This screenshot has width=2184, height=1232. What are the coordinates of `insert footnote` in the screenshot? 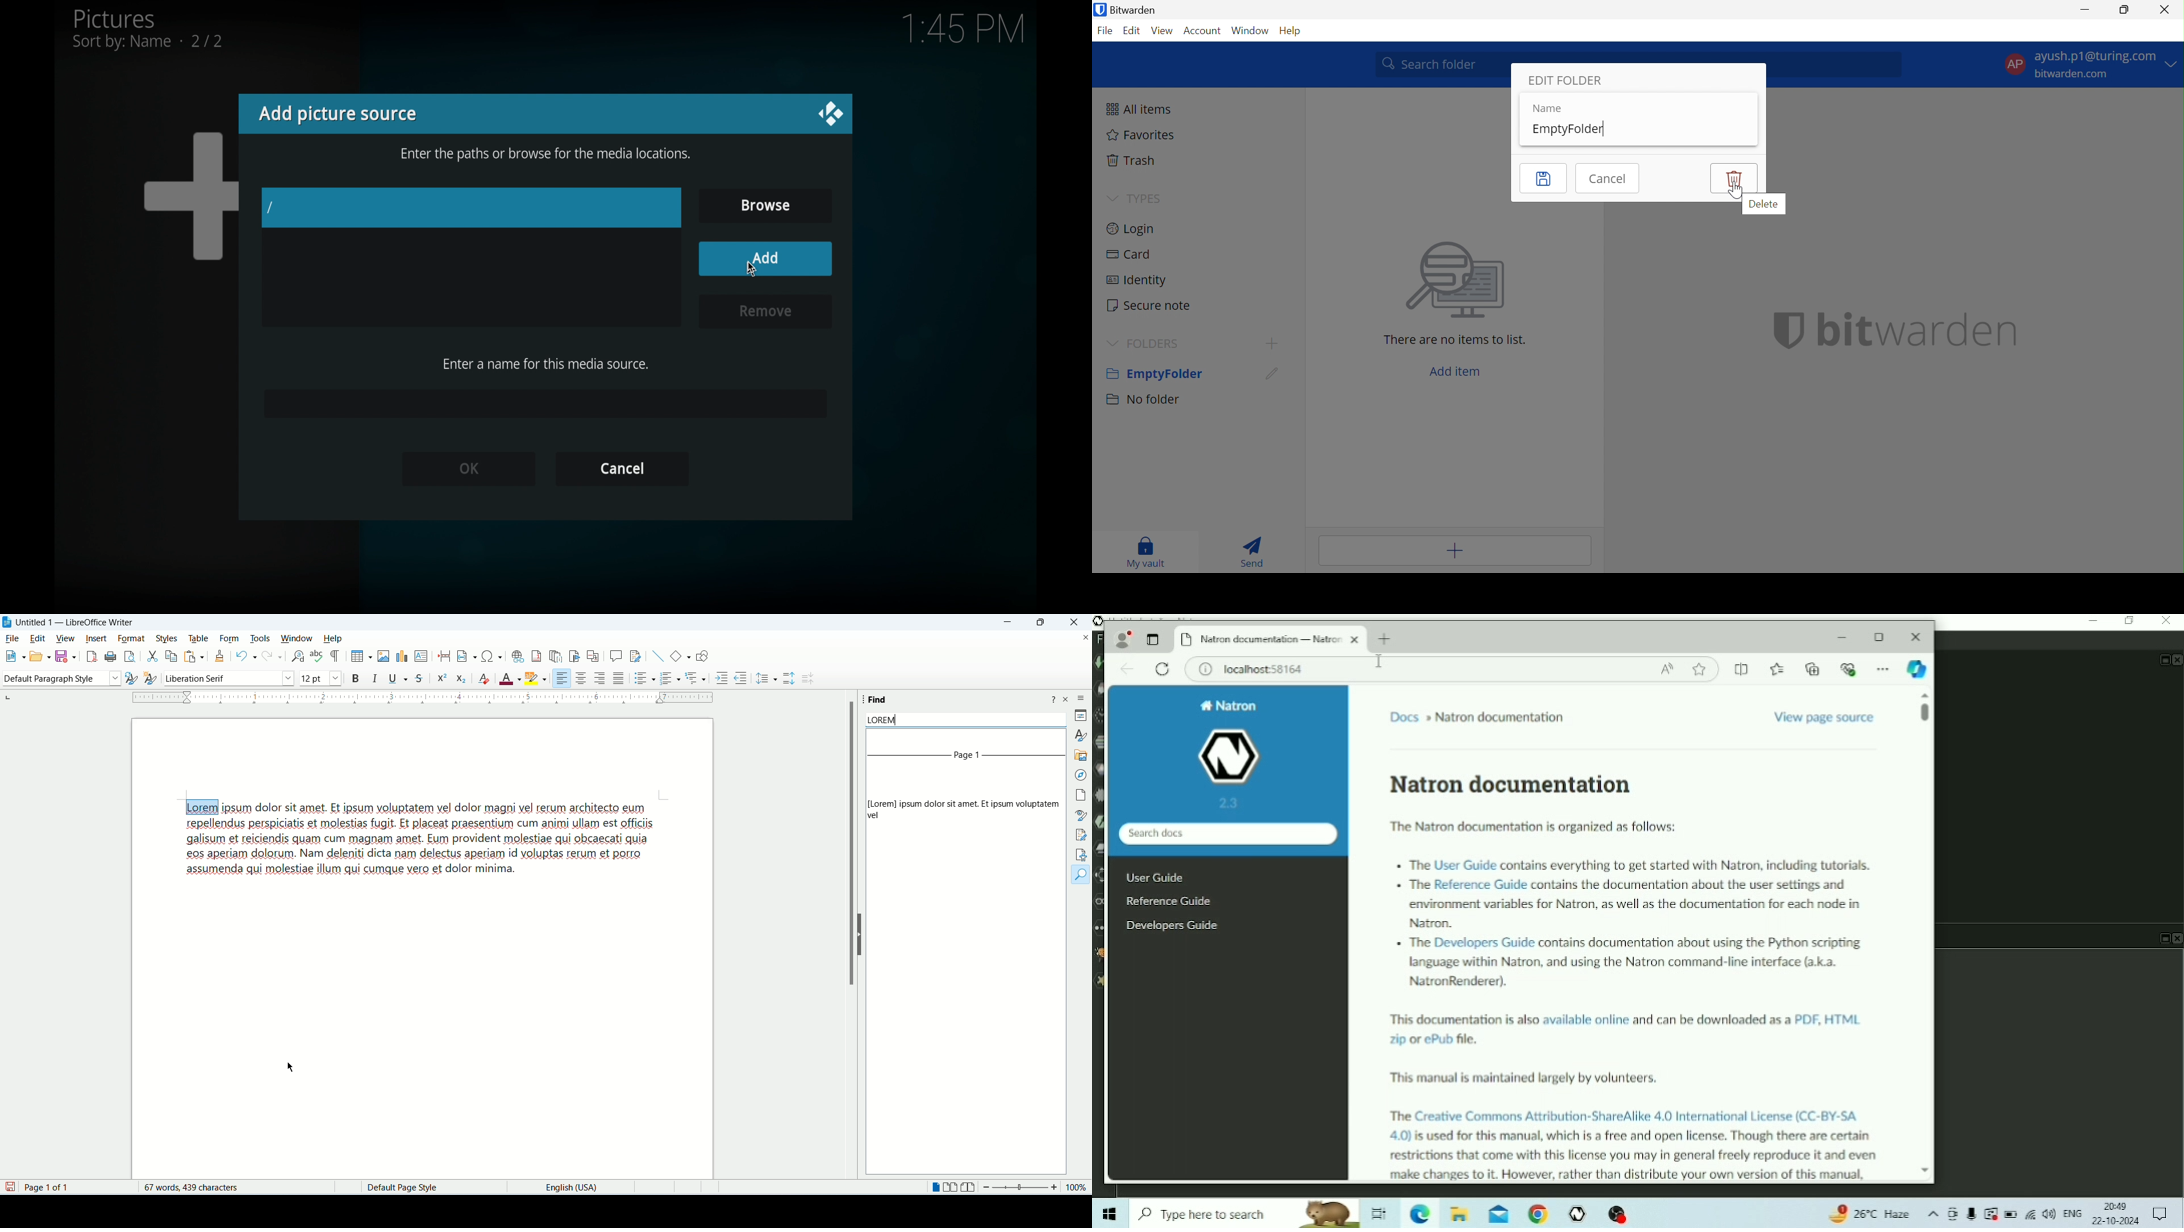 It's located at (537, 658).